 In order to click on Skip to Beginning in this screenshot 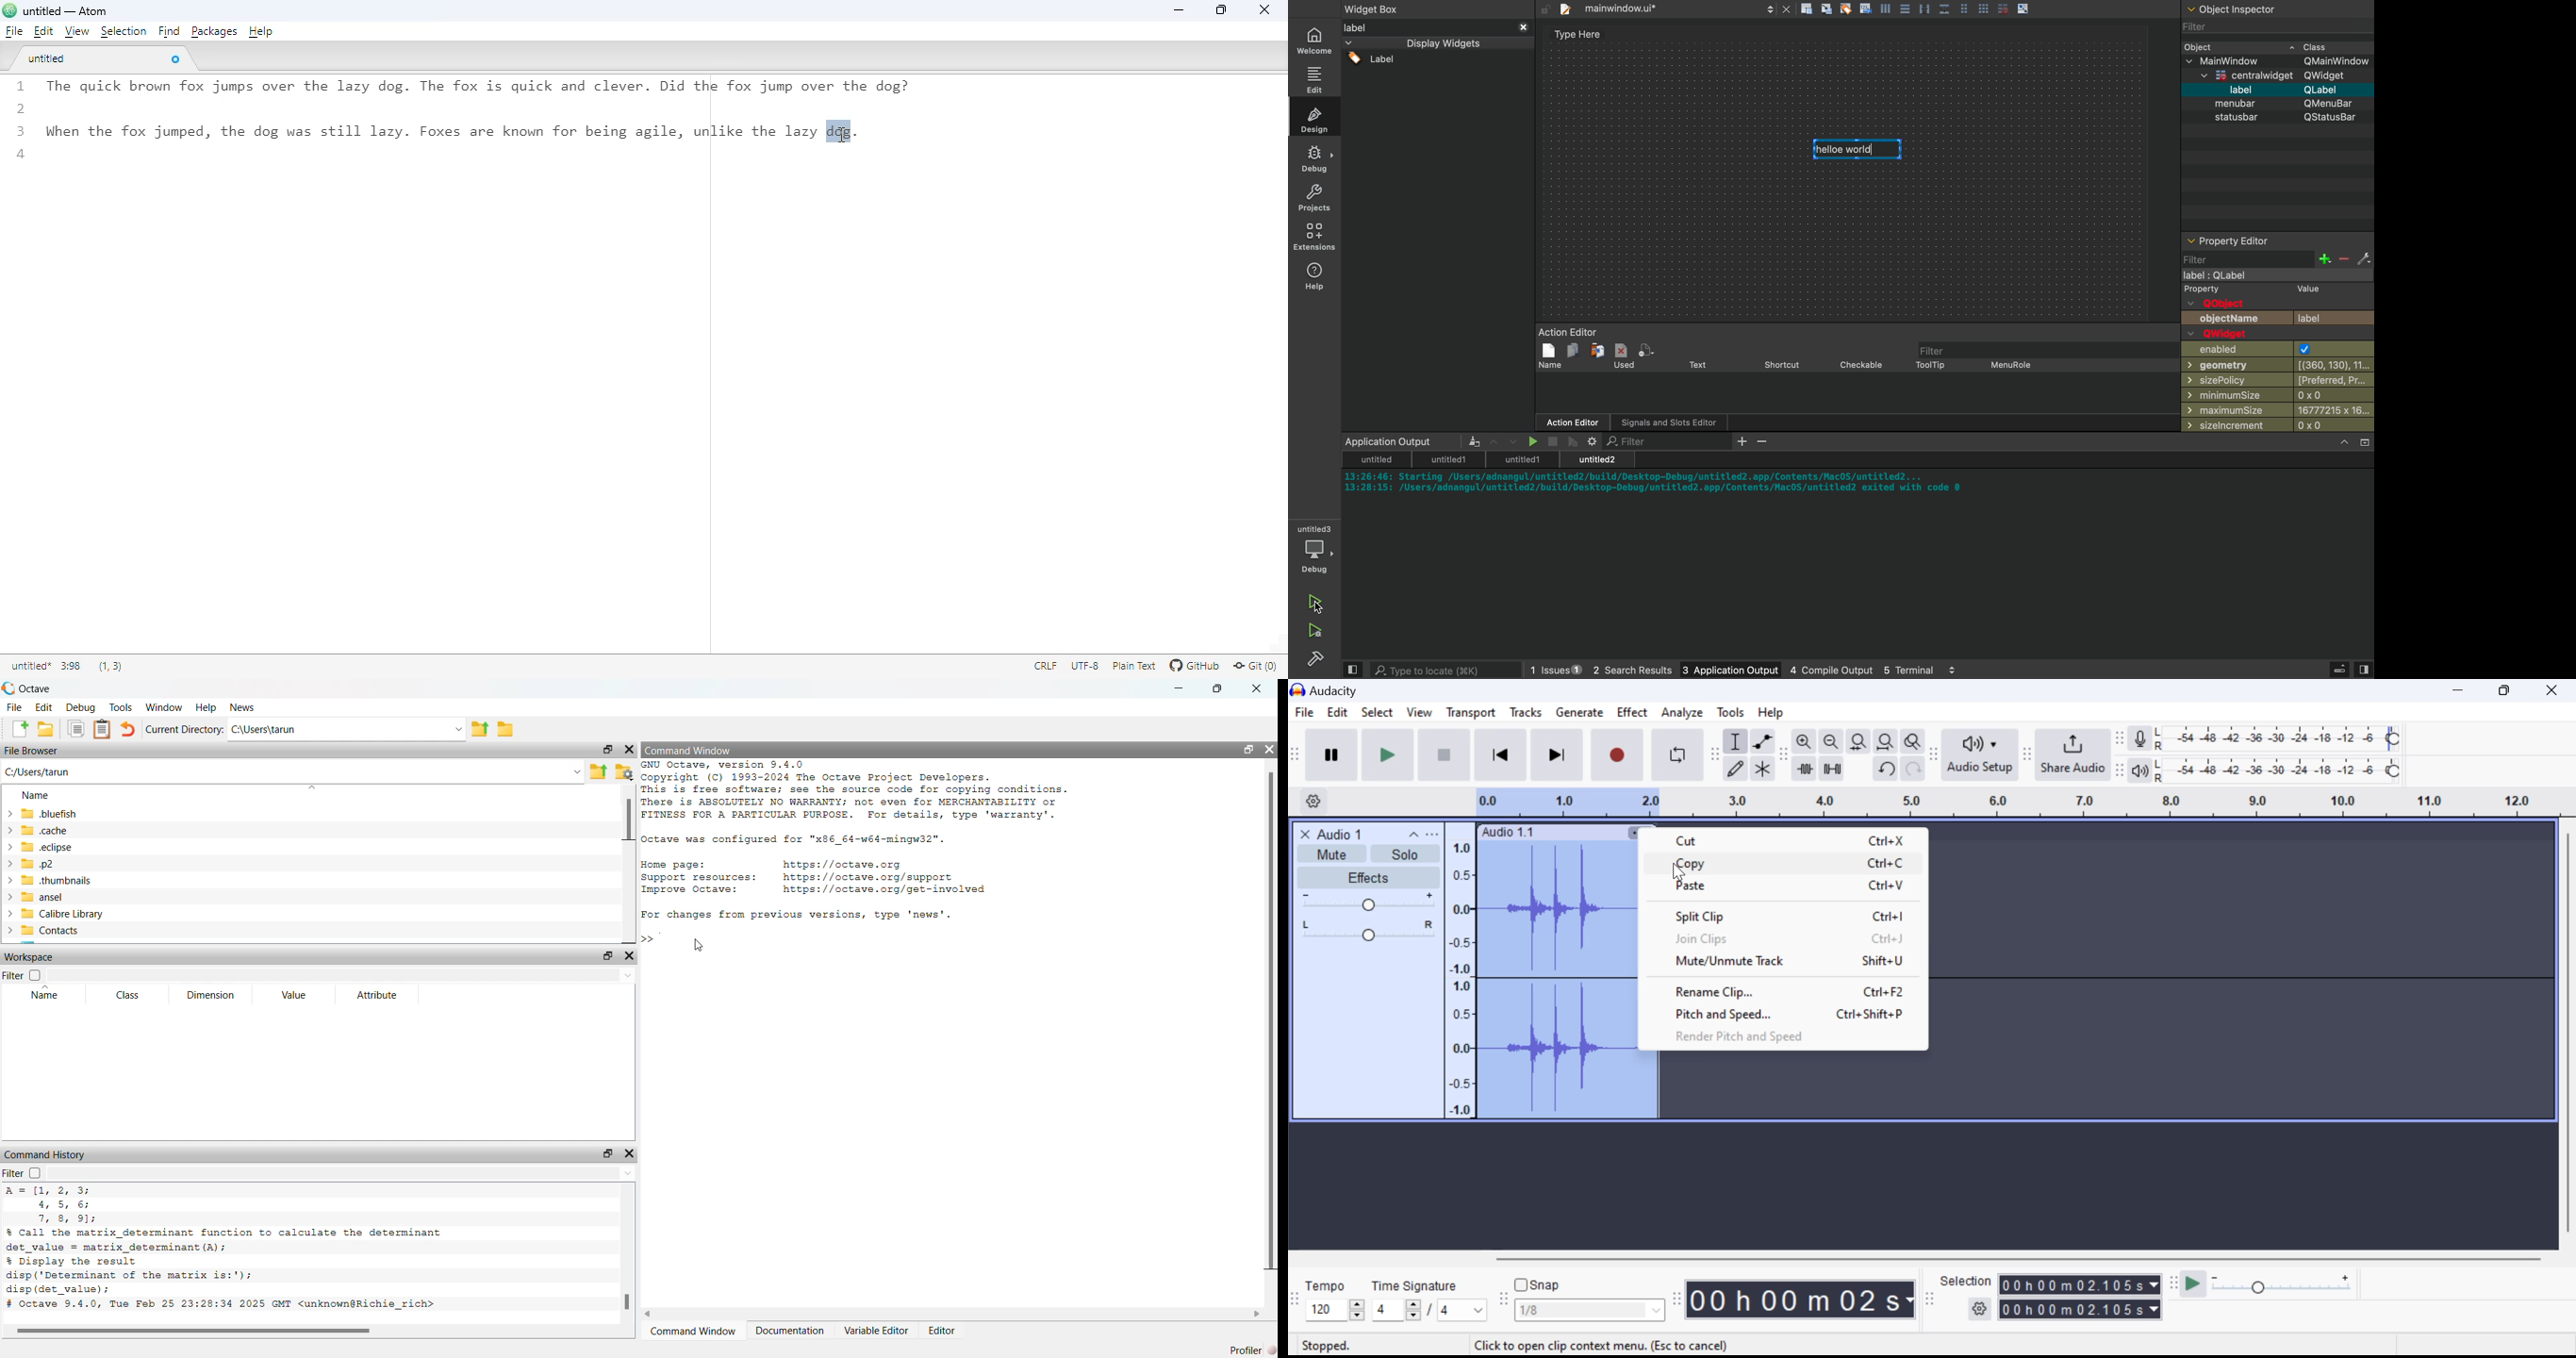, I will do `click(1500, 755)`.